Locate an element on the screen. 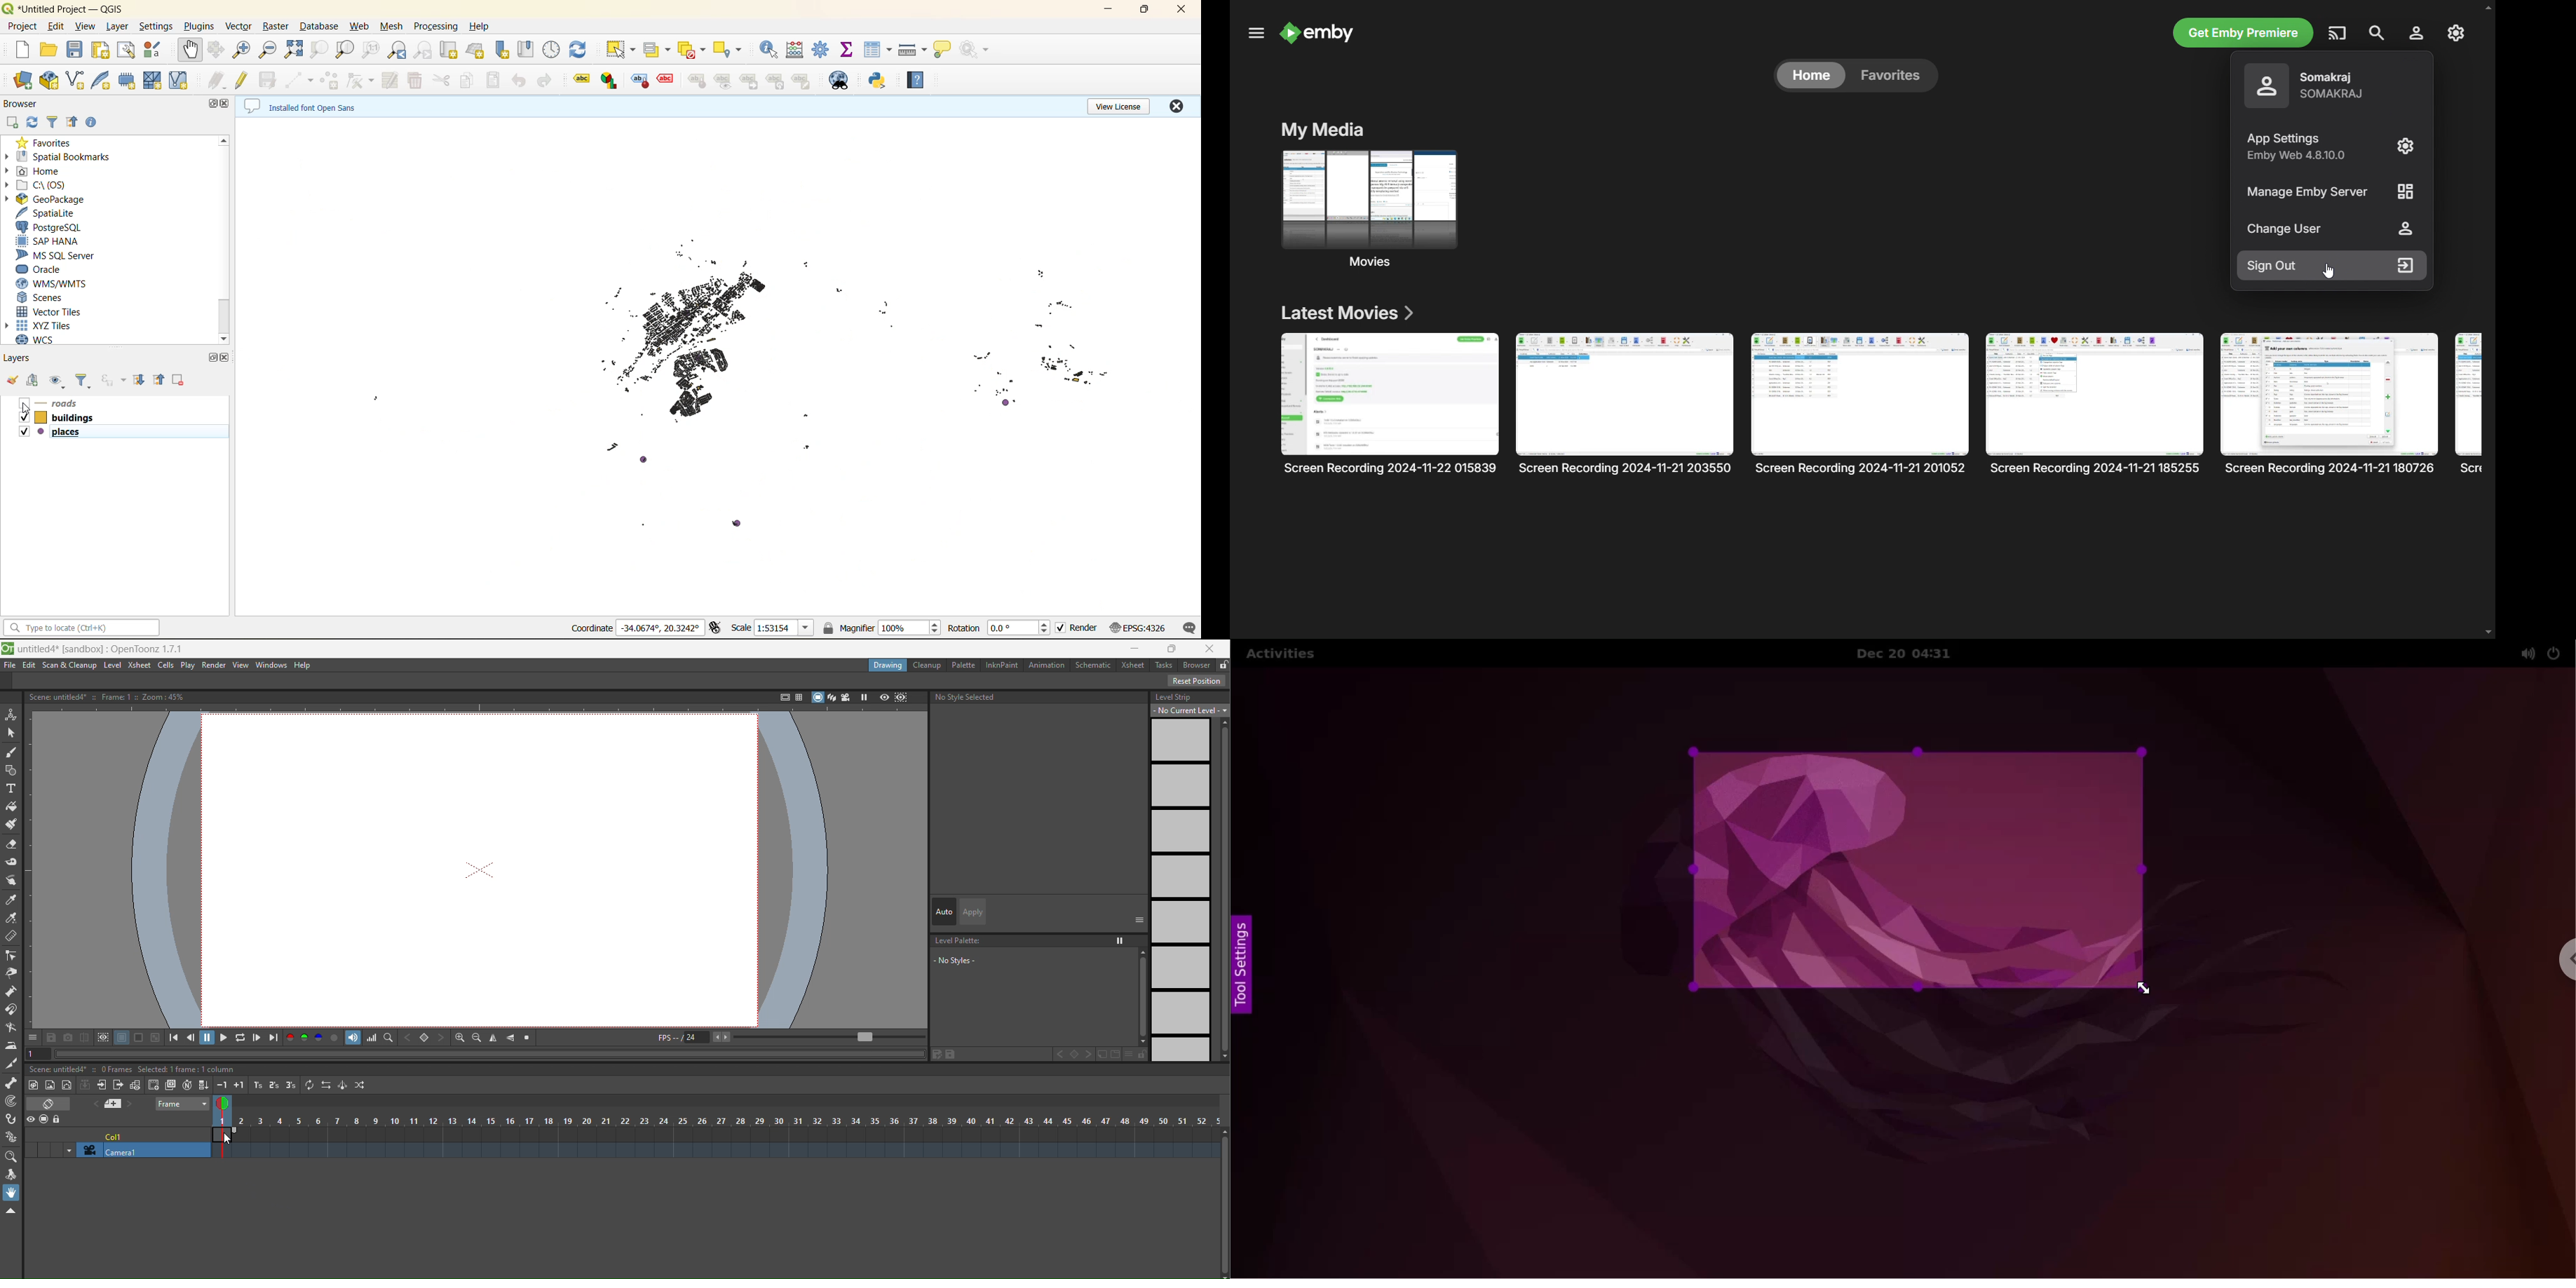  eraser tool is located at coordinates (12, 844).